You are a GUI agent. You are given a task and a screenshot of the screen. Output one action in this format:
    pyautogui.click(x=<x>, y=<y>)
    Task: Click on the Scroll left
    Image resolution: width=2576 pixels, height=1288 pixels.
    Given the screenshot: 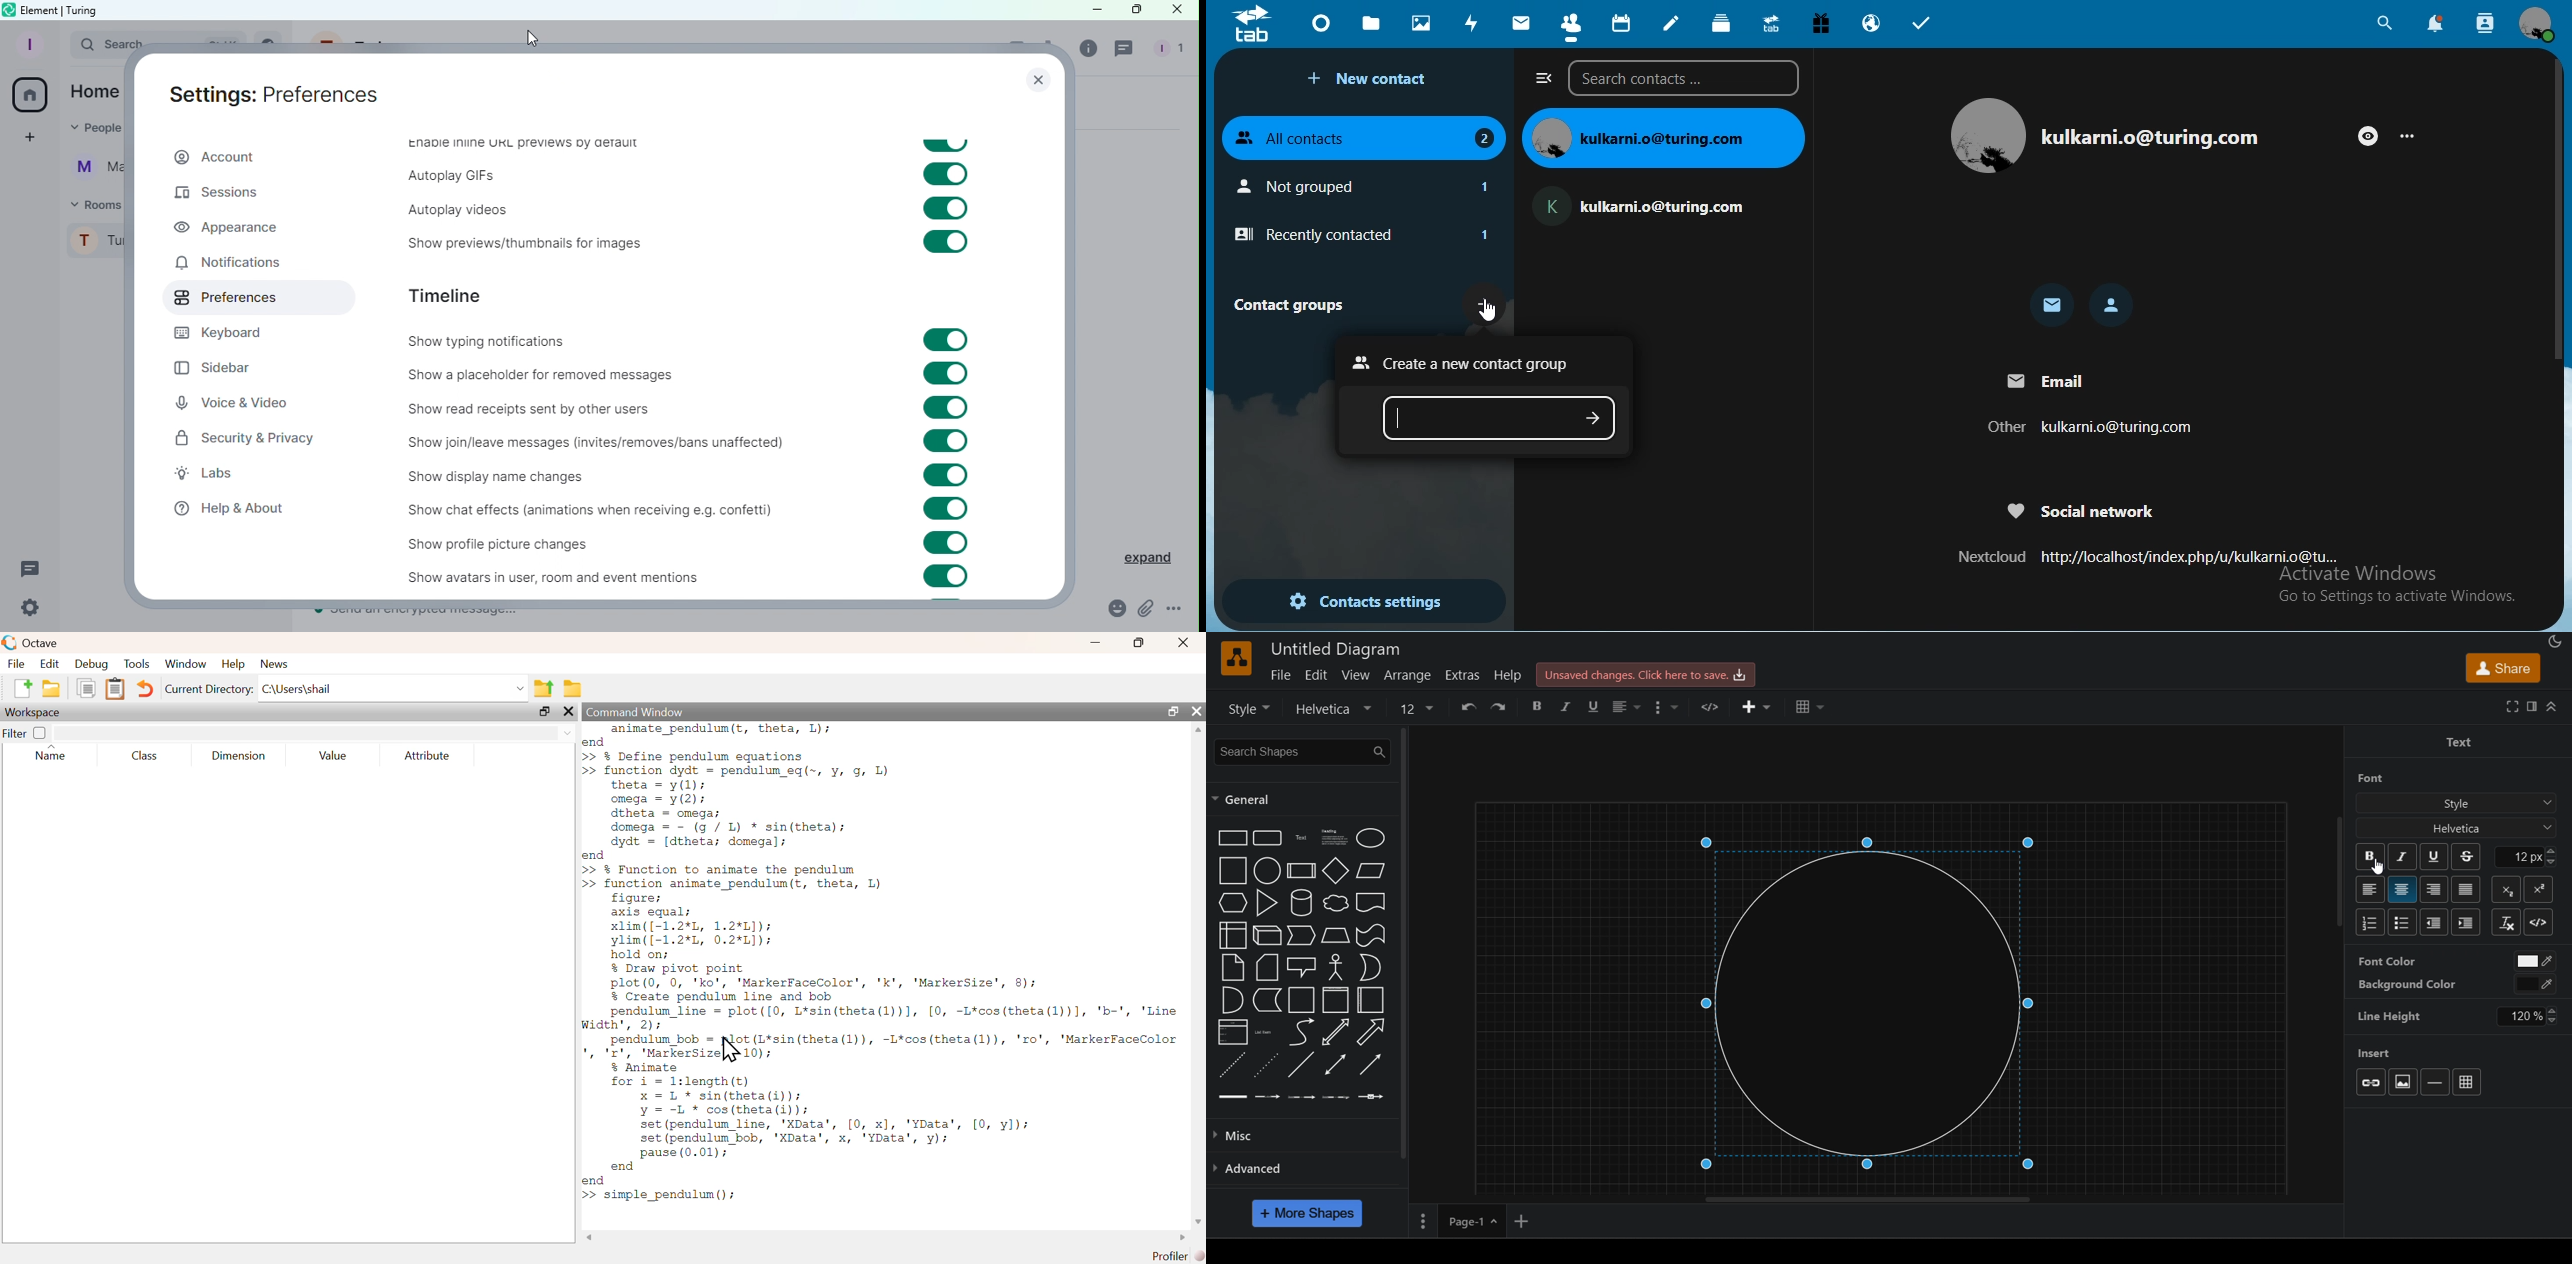 What is the action you would take?
    pyautogui.click(x=594, y=1238)
    